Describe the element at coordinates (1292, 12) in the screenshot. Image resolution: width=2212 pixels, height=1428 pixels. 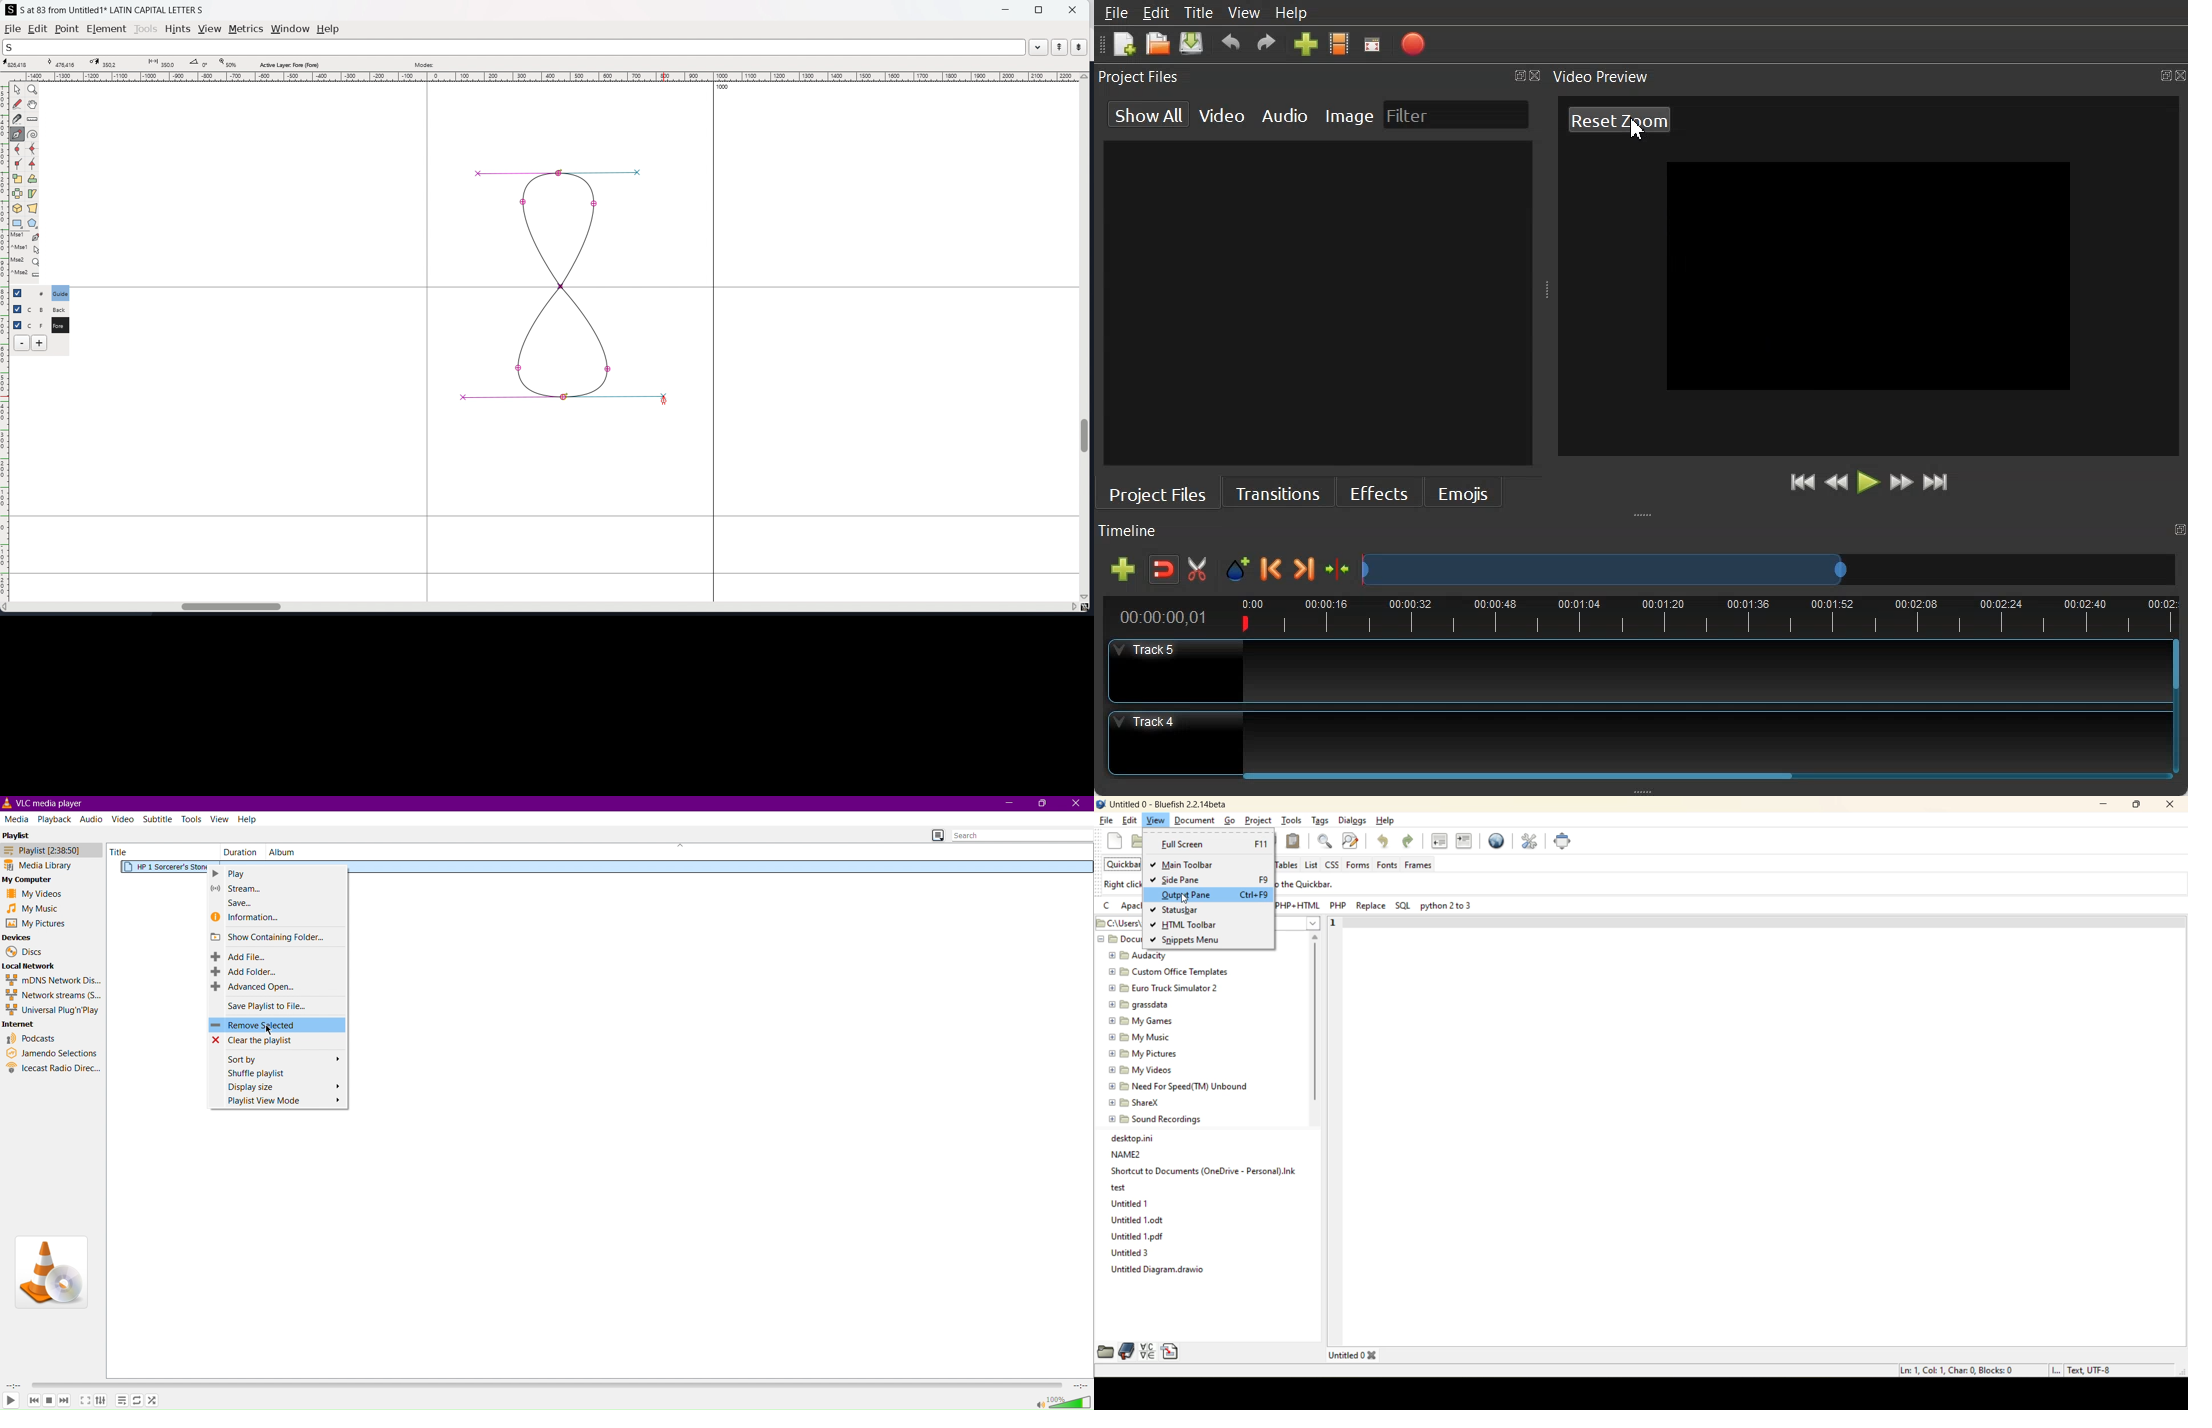
I see `Help` at that location.